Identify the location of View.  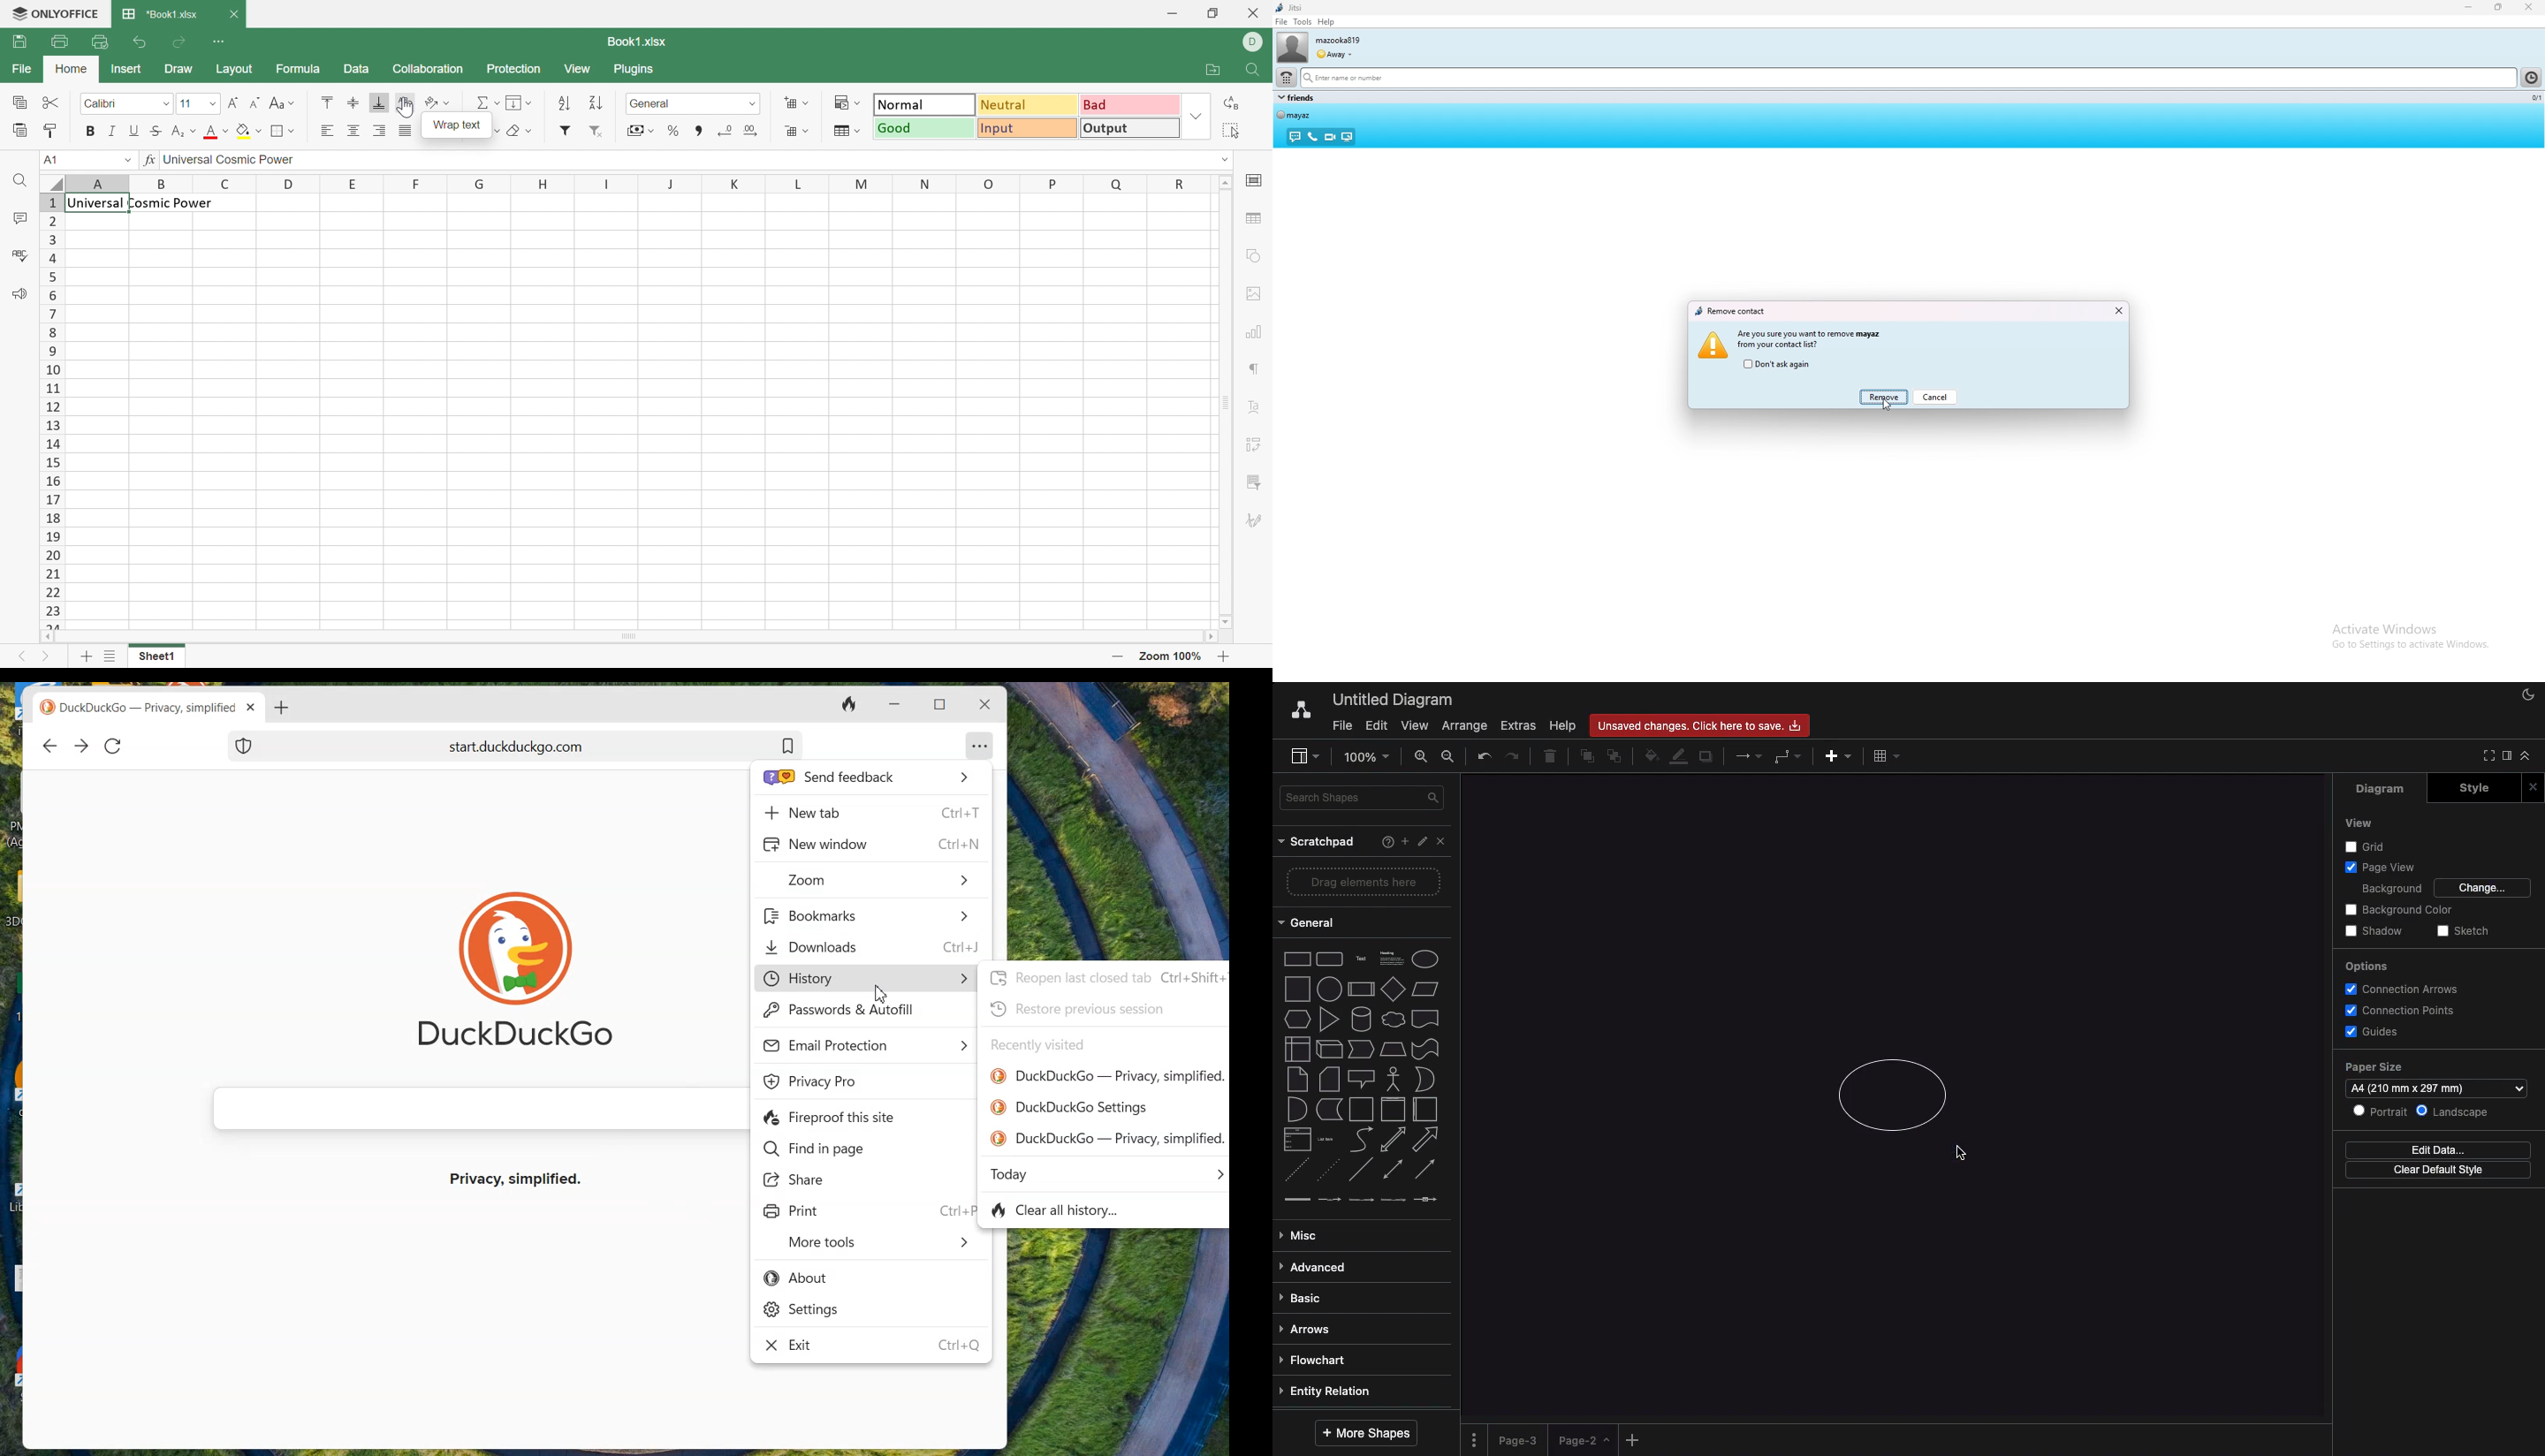
(583, 69).